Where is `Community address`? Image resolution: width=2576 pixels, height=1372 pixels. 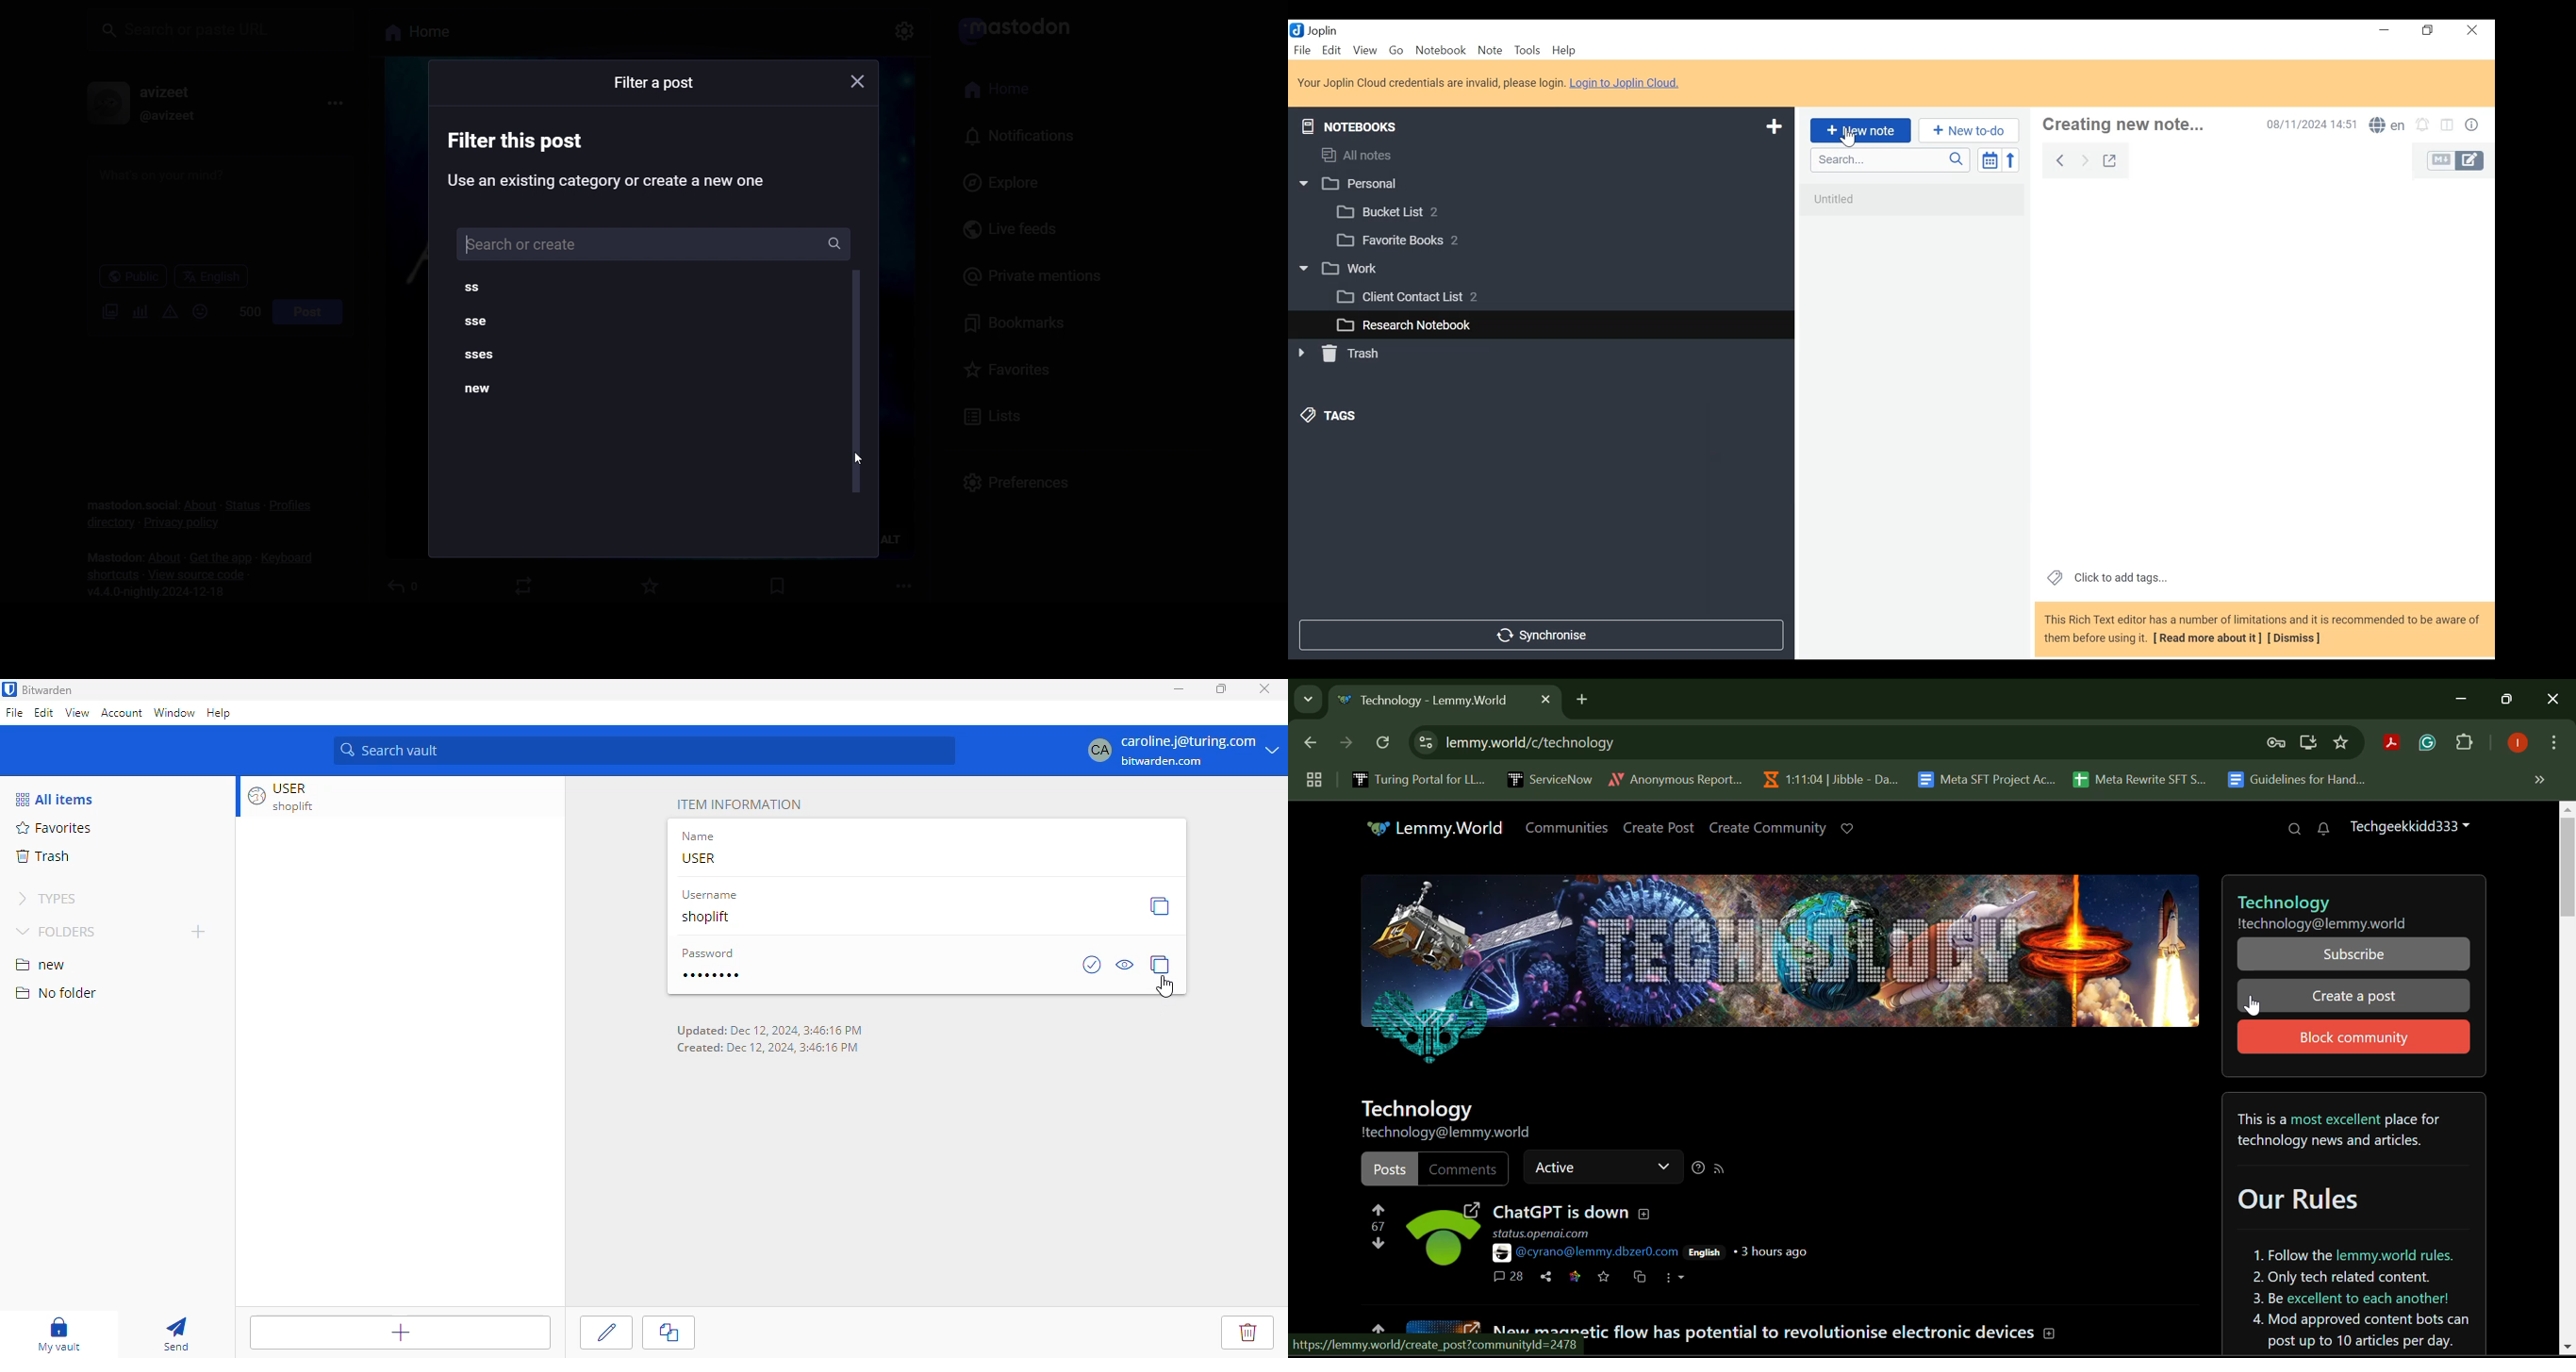 Community address is located at coordinates (2322, 925).